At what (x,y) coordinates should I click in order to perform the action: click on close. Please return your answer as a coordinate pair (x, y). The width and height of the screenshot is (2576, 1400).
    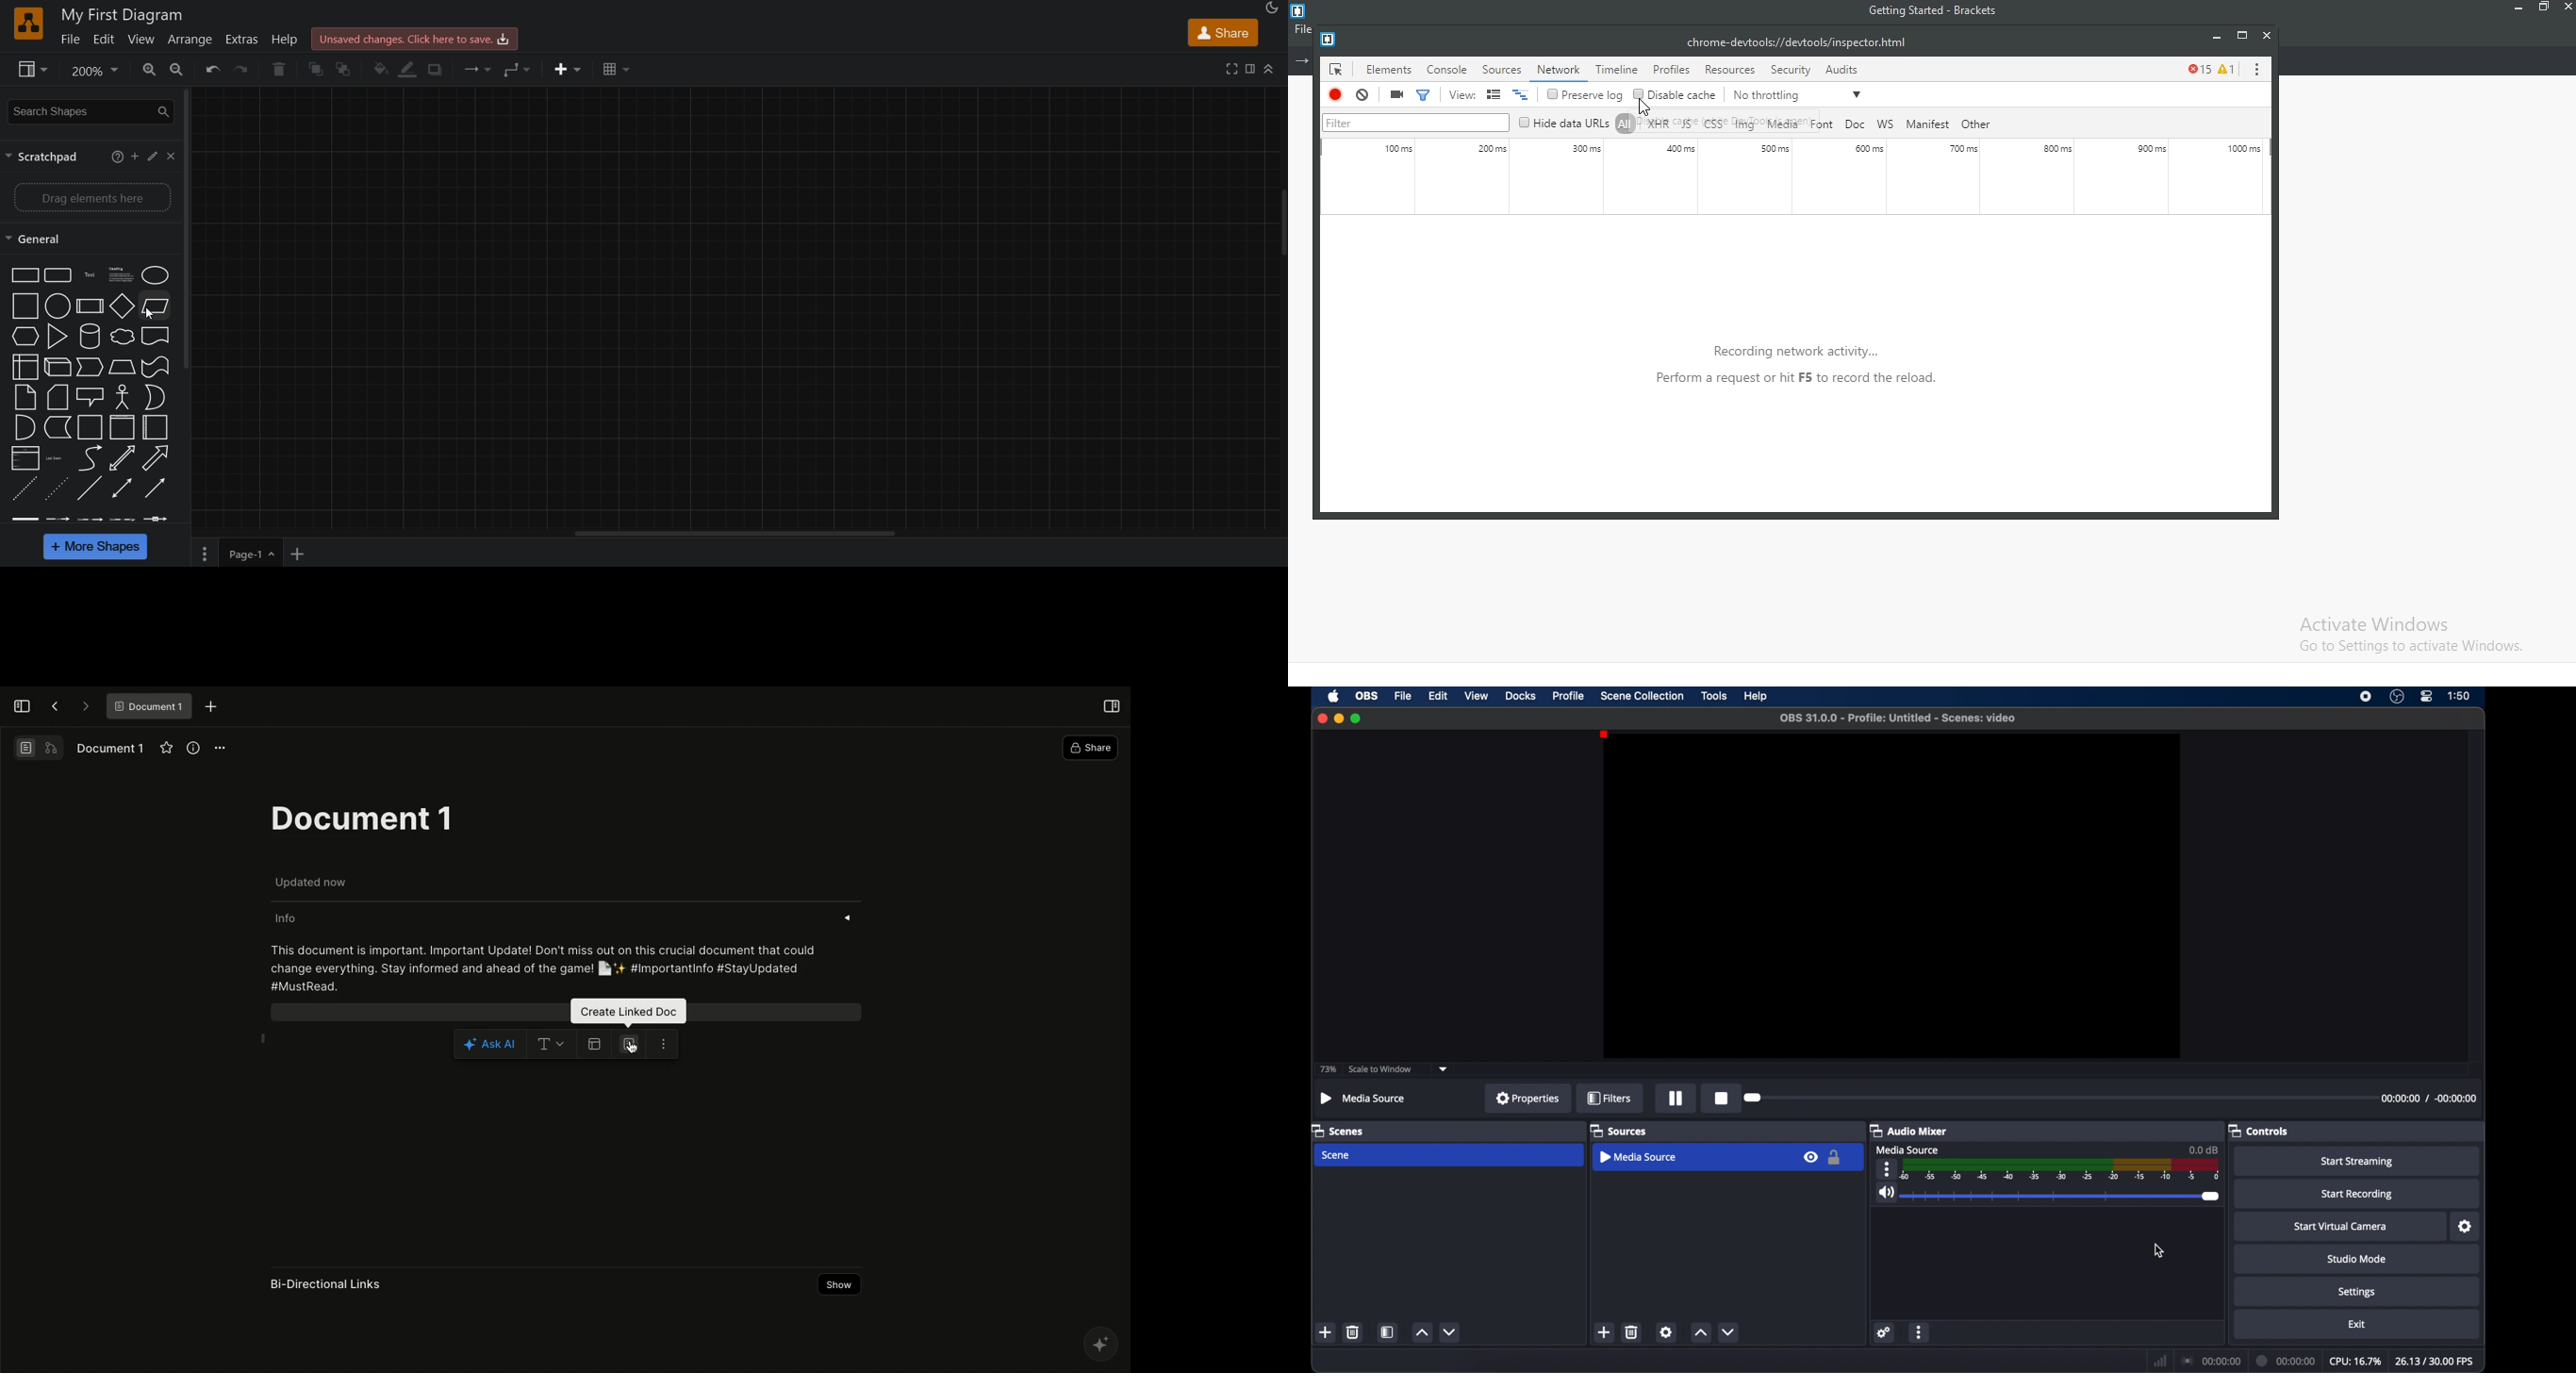
    Looking at the image, I should click on (173, 156).